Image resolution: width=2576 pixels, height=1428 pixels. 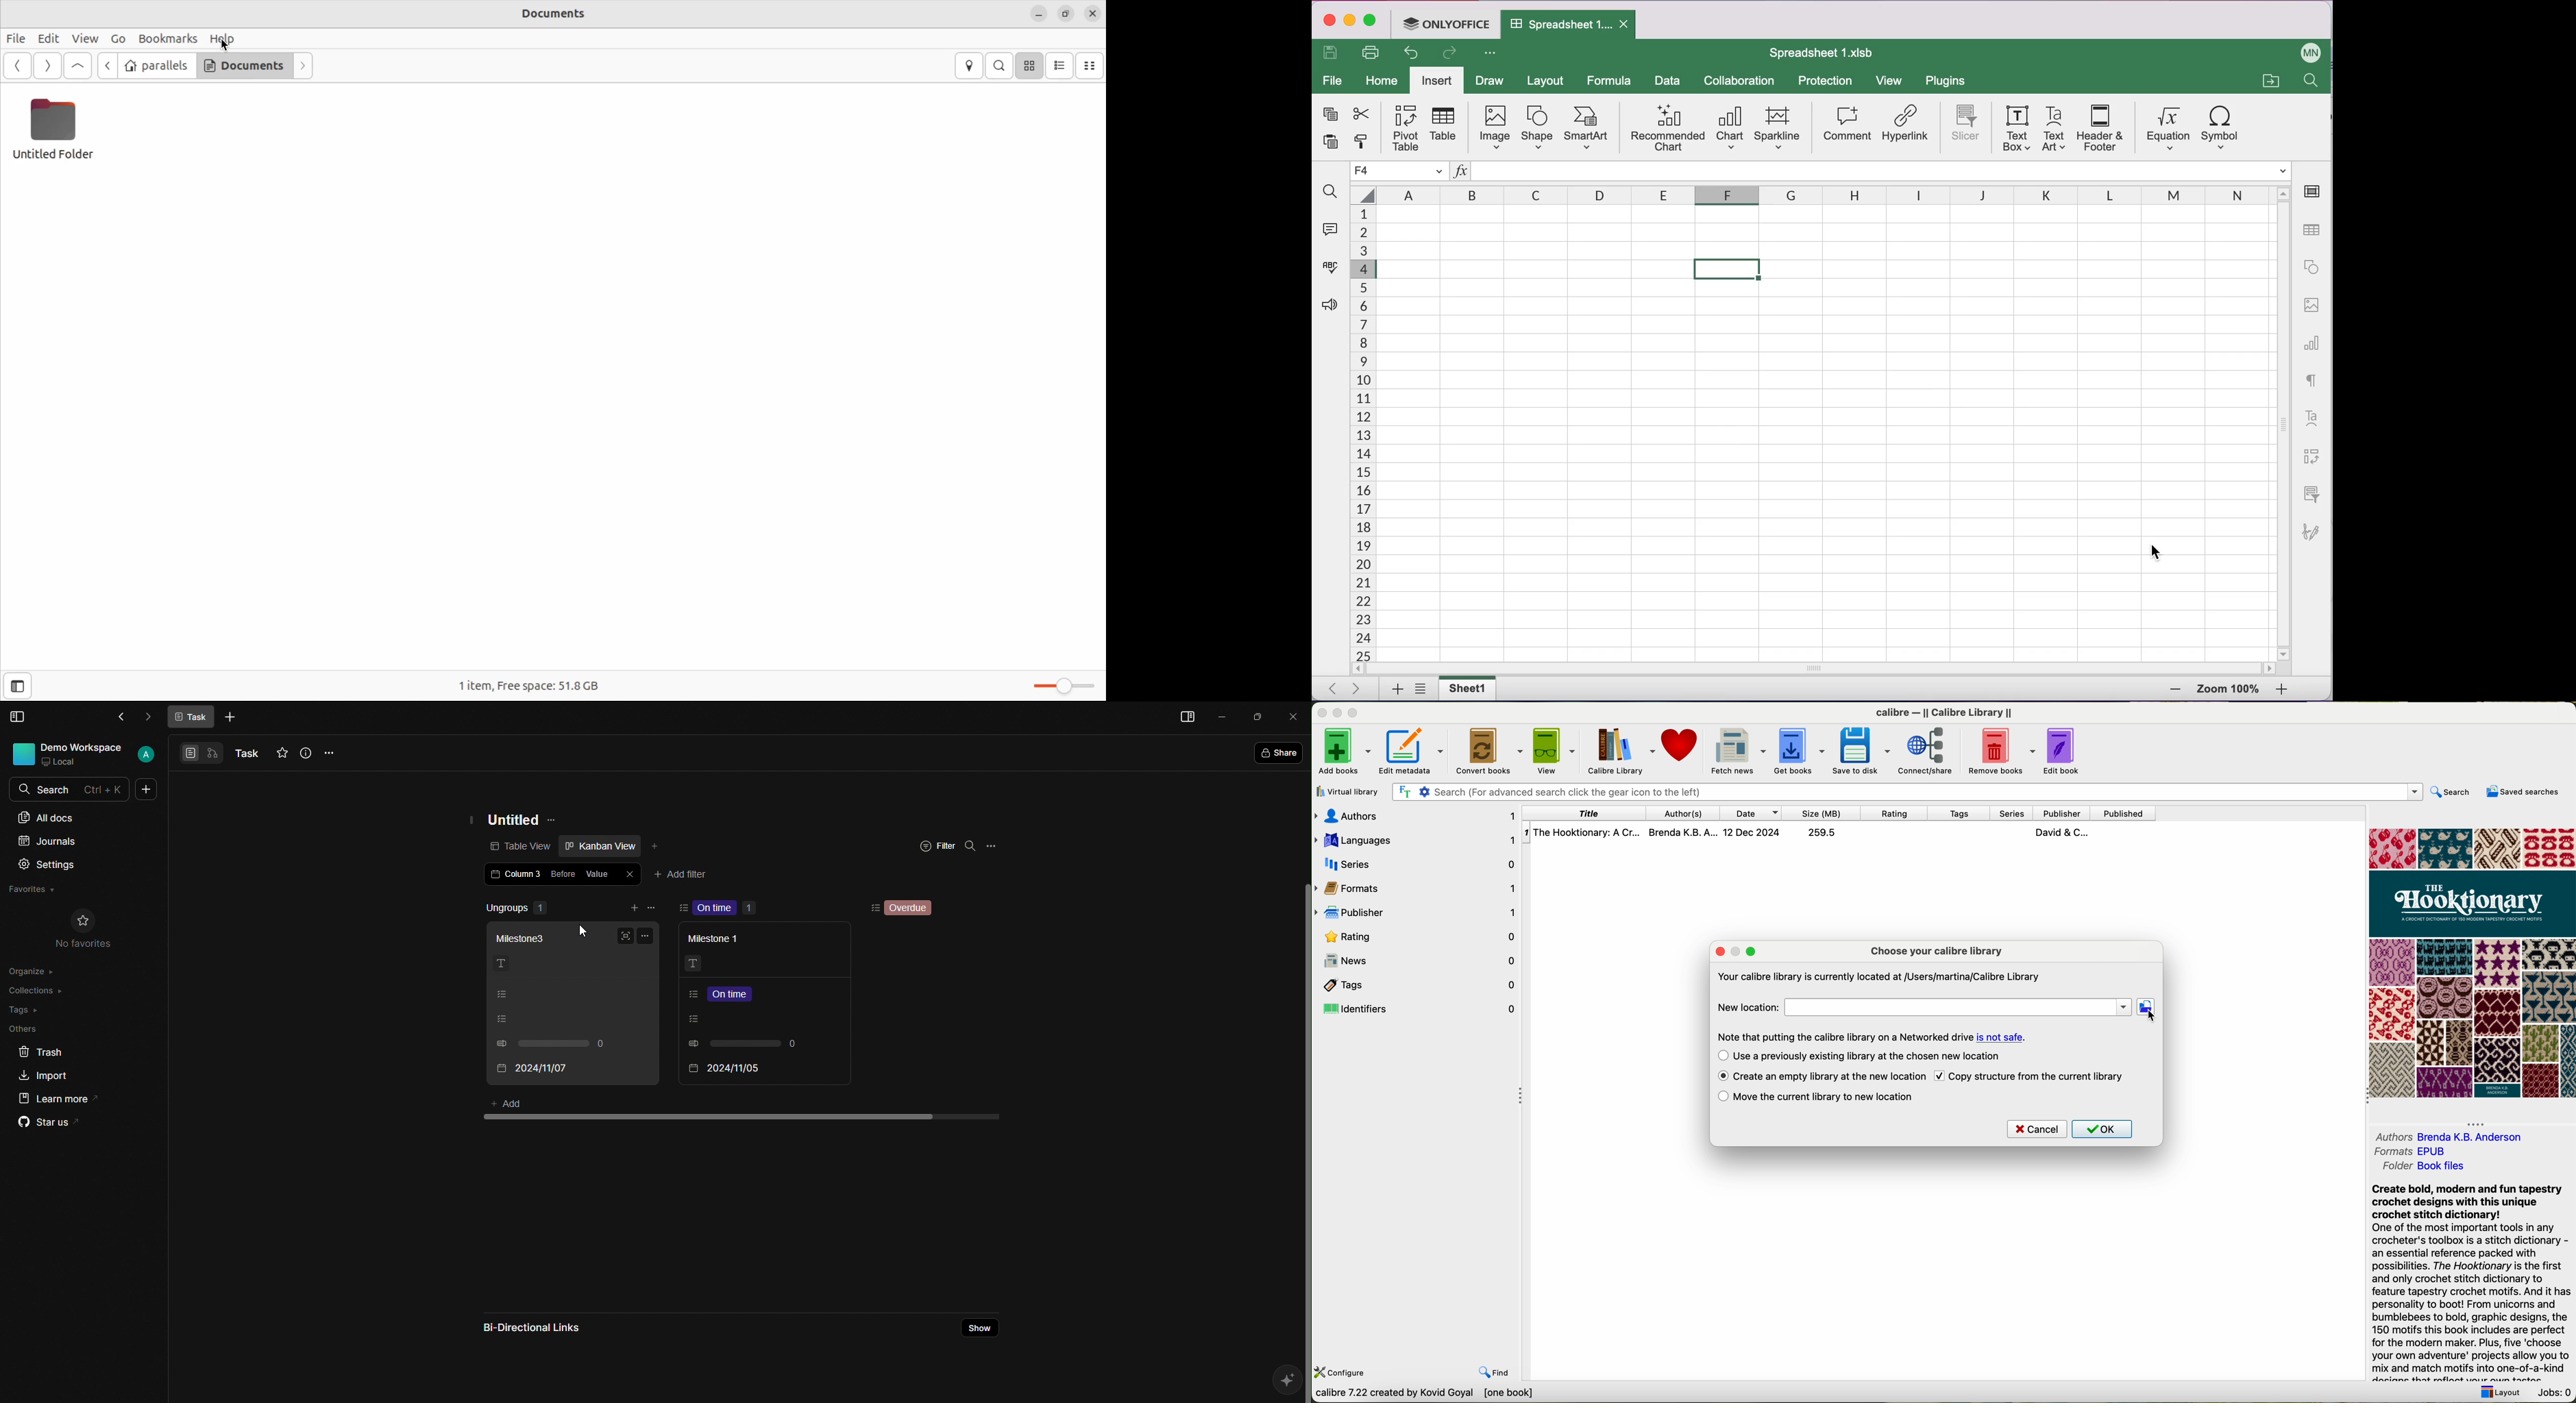 What do you see at coordinates (1452, 1394) in the screenshot?
I see `calibre 7.22 created by Kavid Goyal [one book]` at bounding box center [1452, 1394].